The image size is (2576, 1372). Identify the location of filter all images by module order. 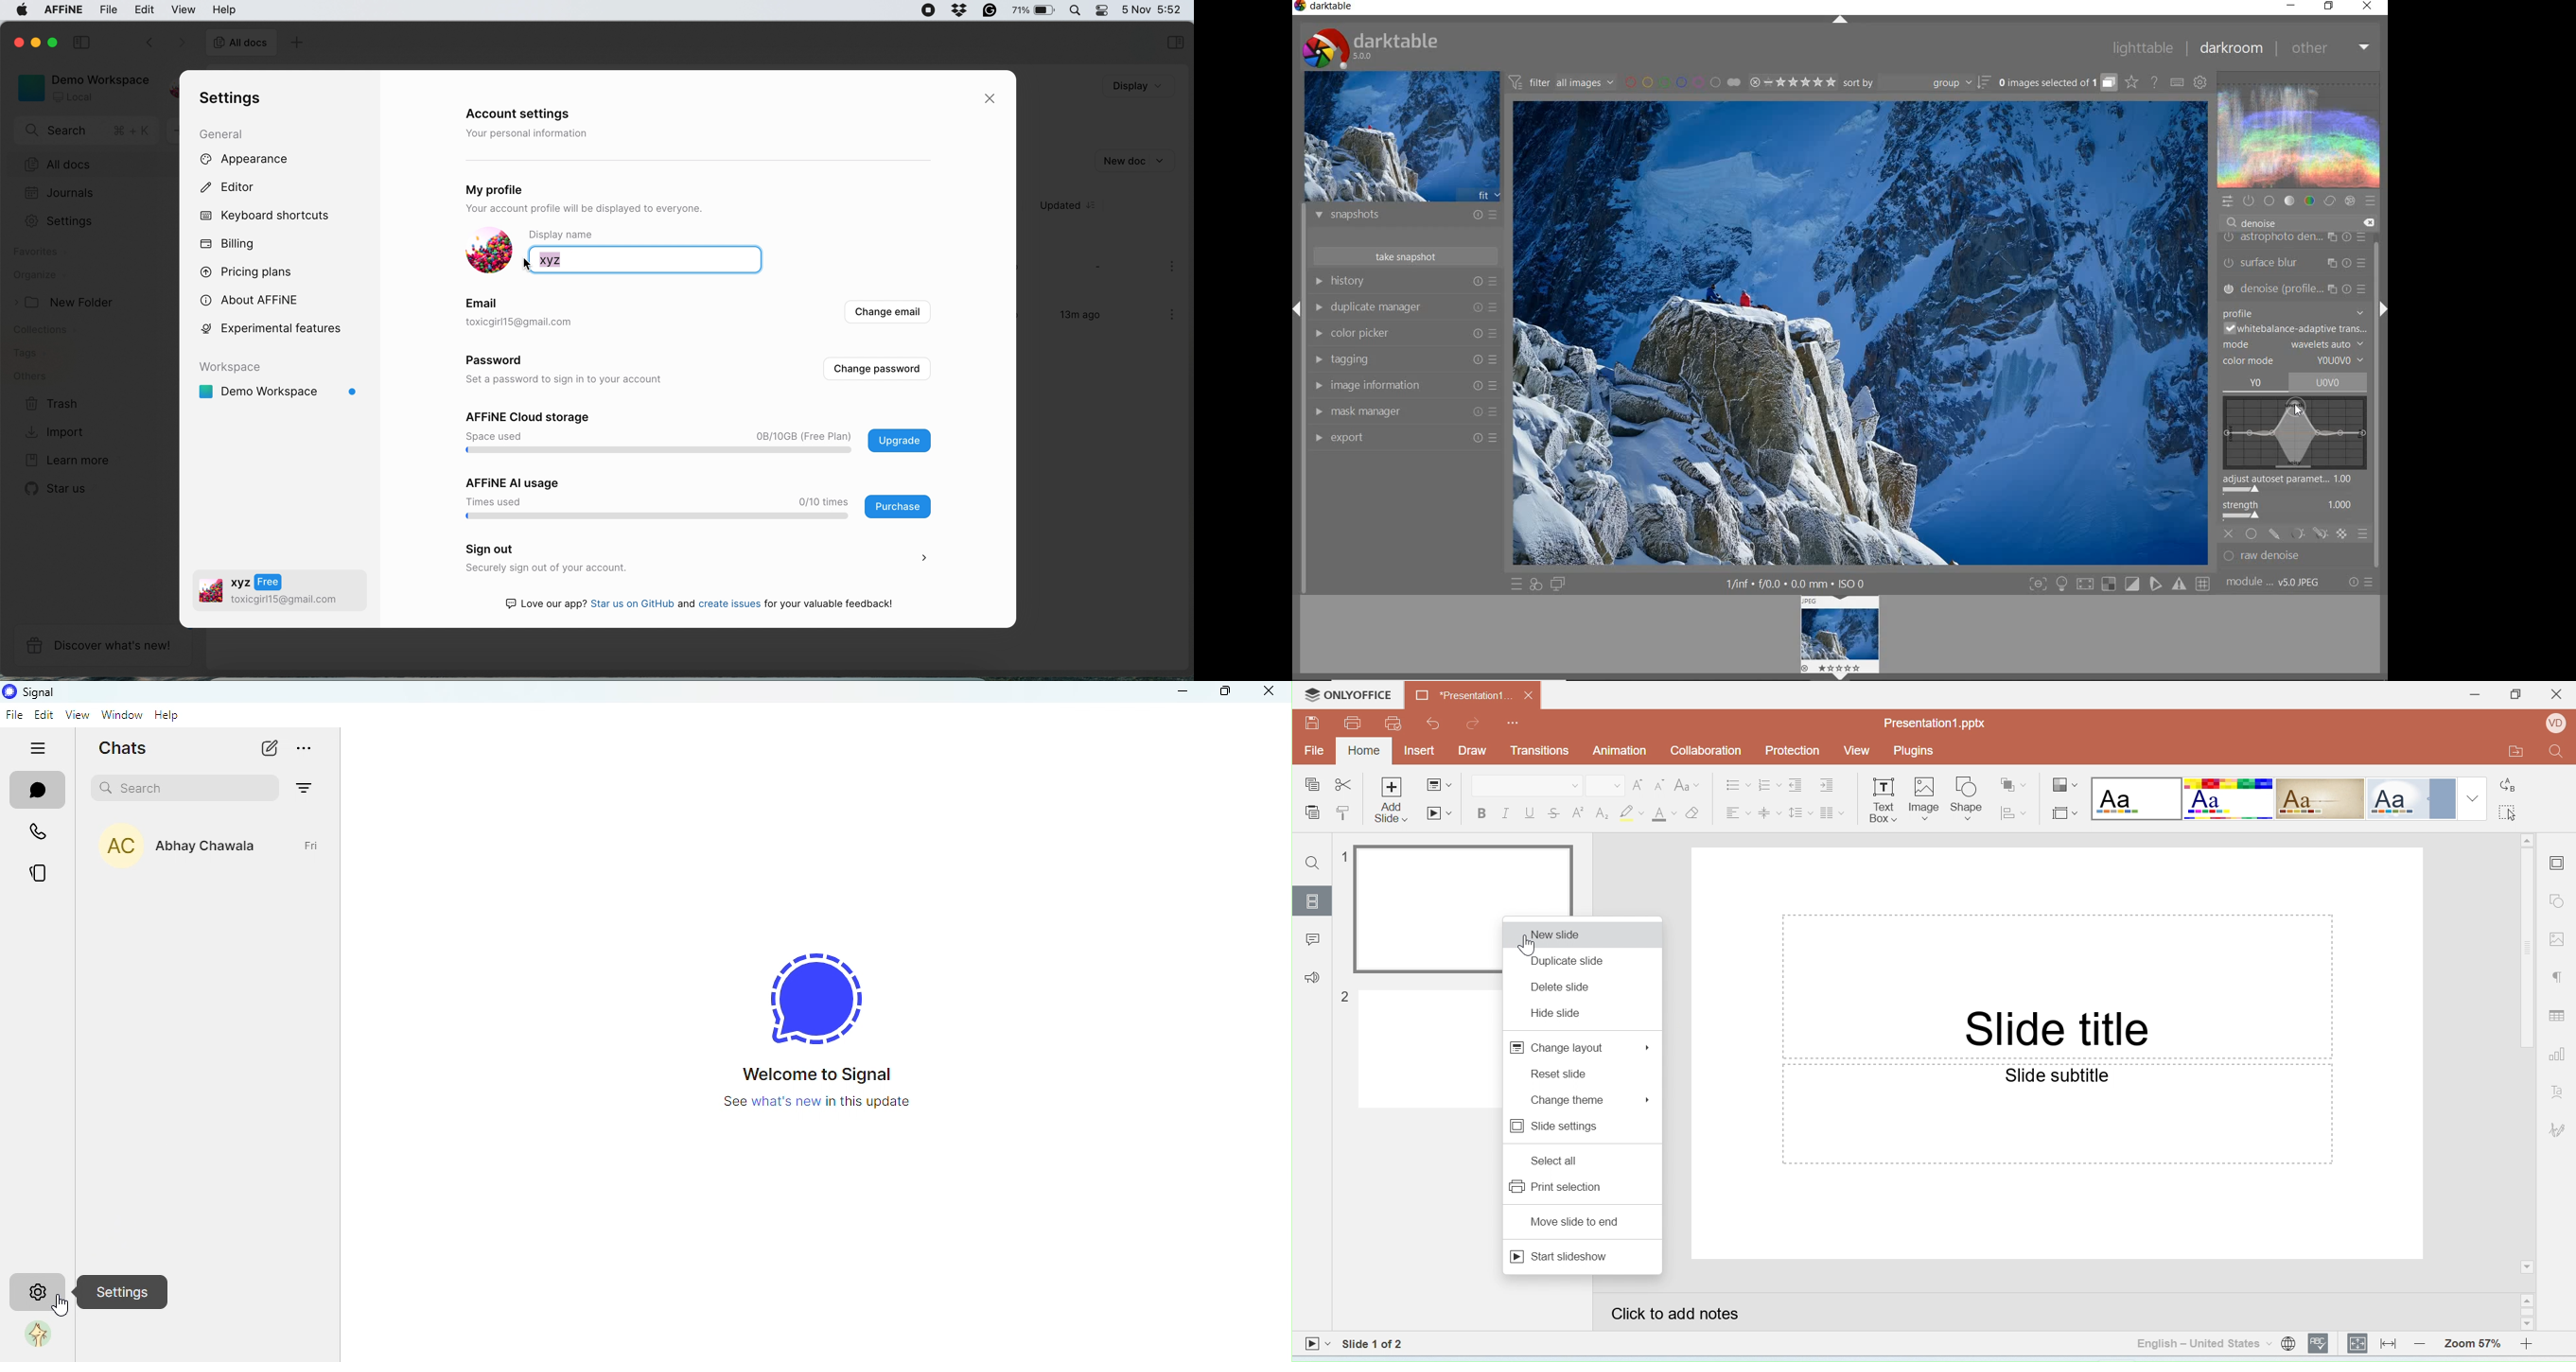
(1562, 82).